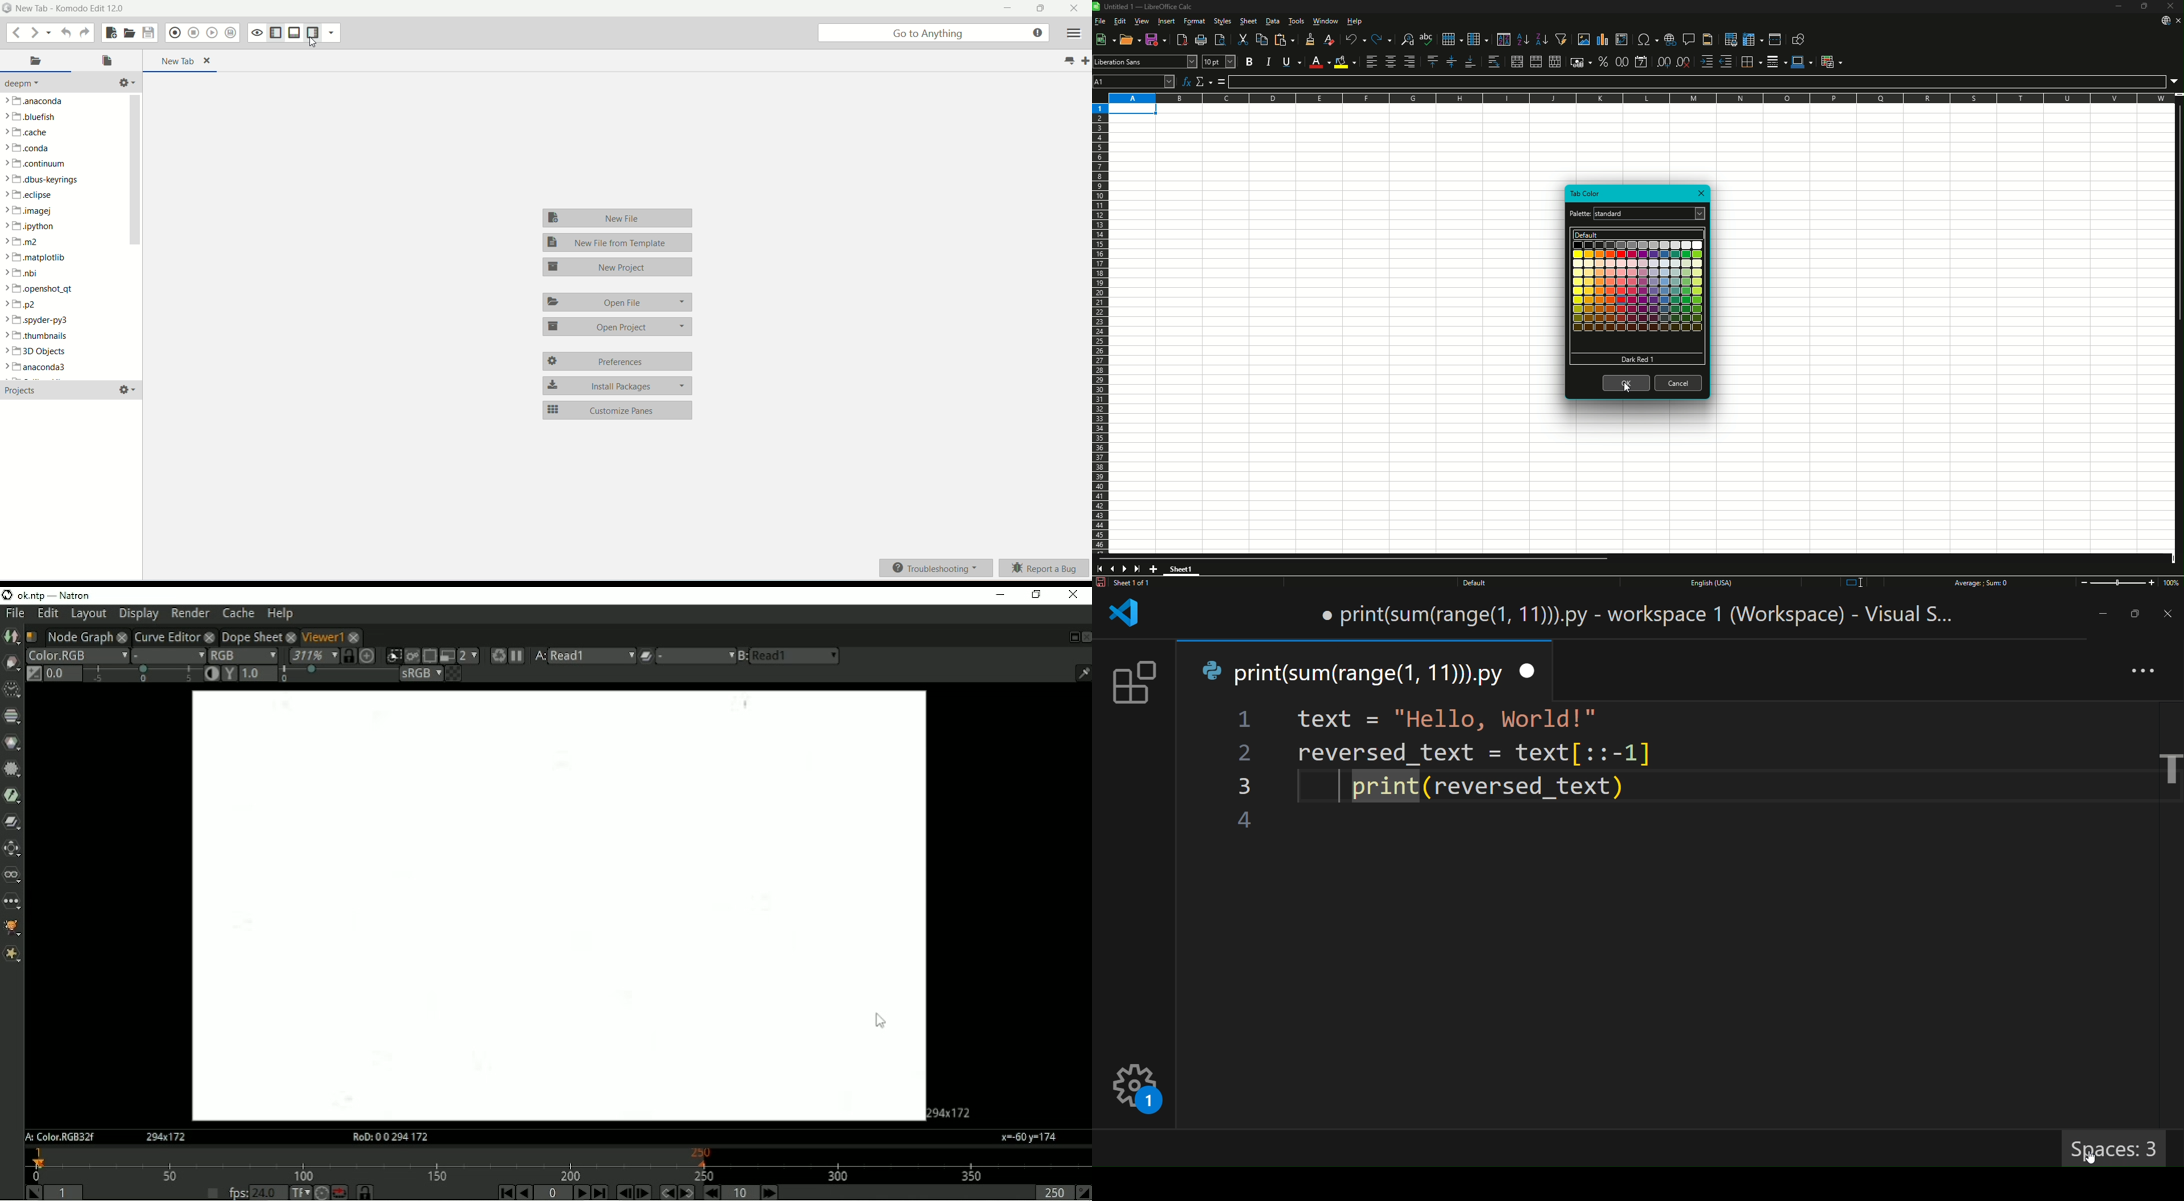  Describe the element at coordinates (1535, 668) in the screenshot. I see `close tab` at that location.